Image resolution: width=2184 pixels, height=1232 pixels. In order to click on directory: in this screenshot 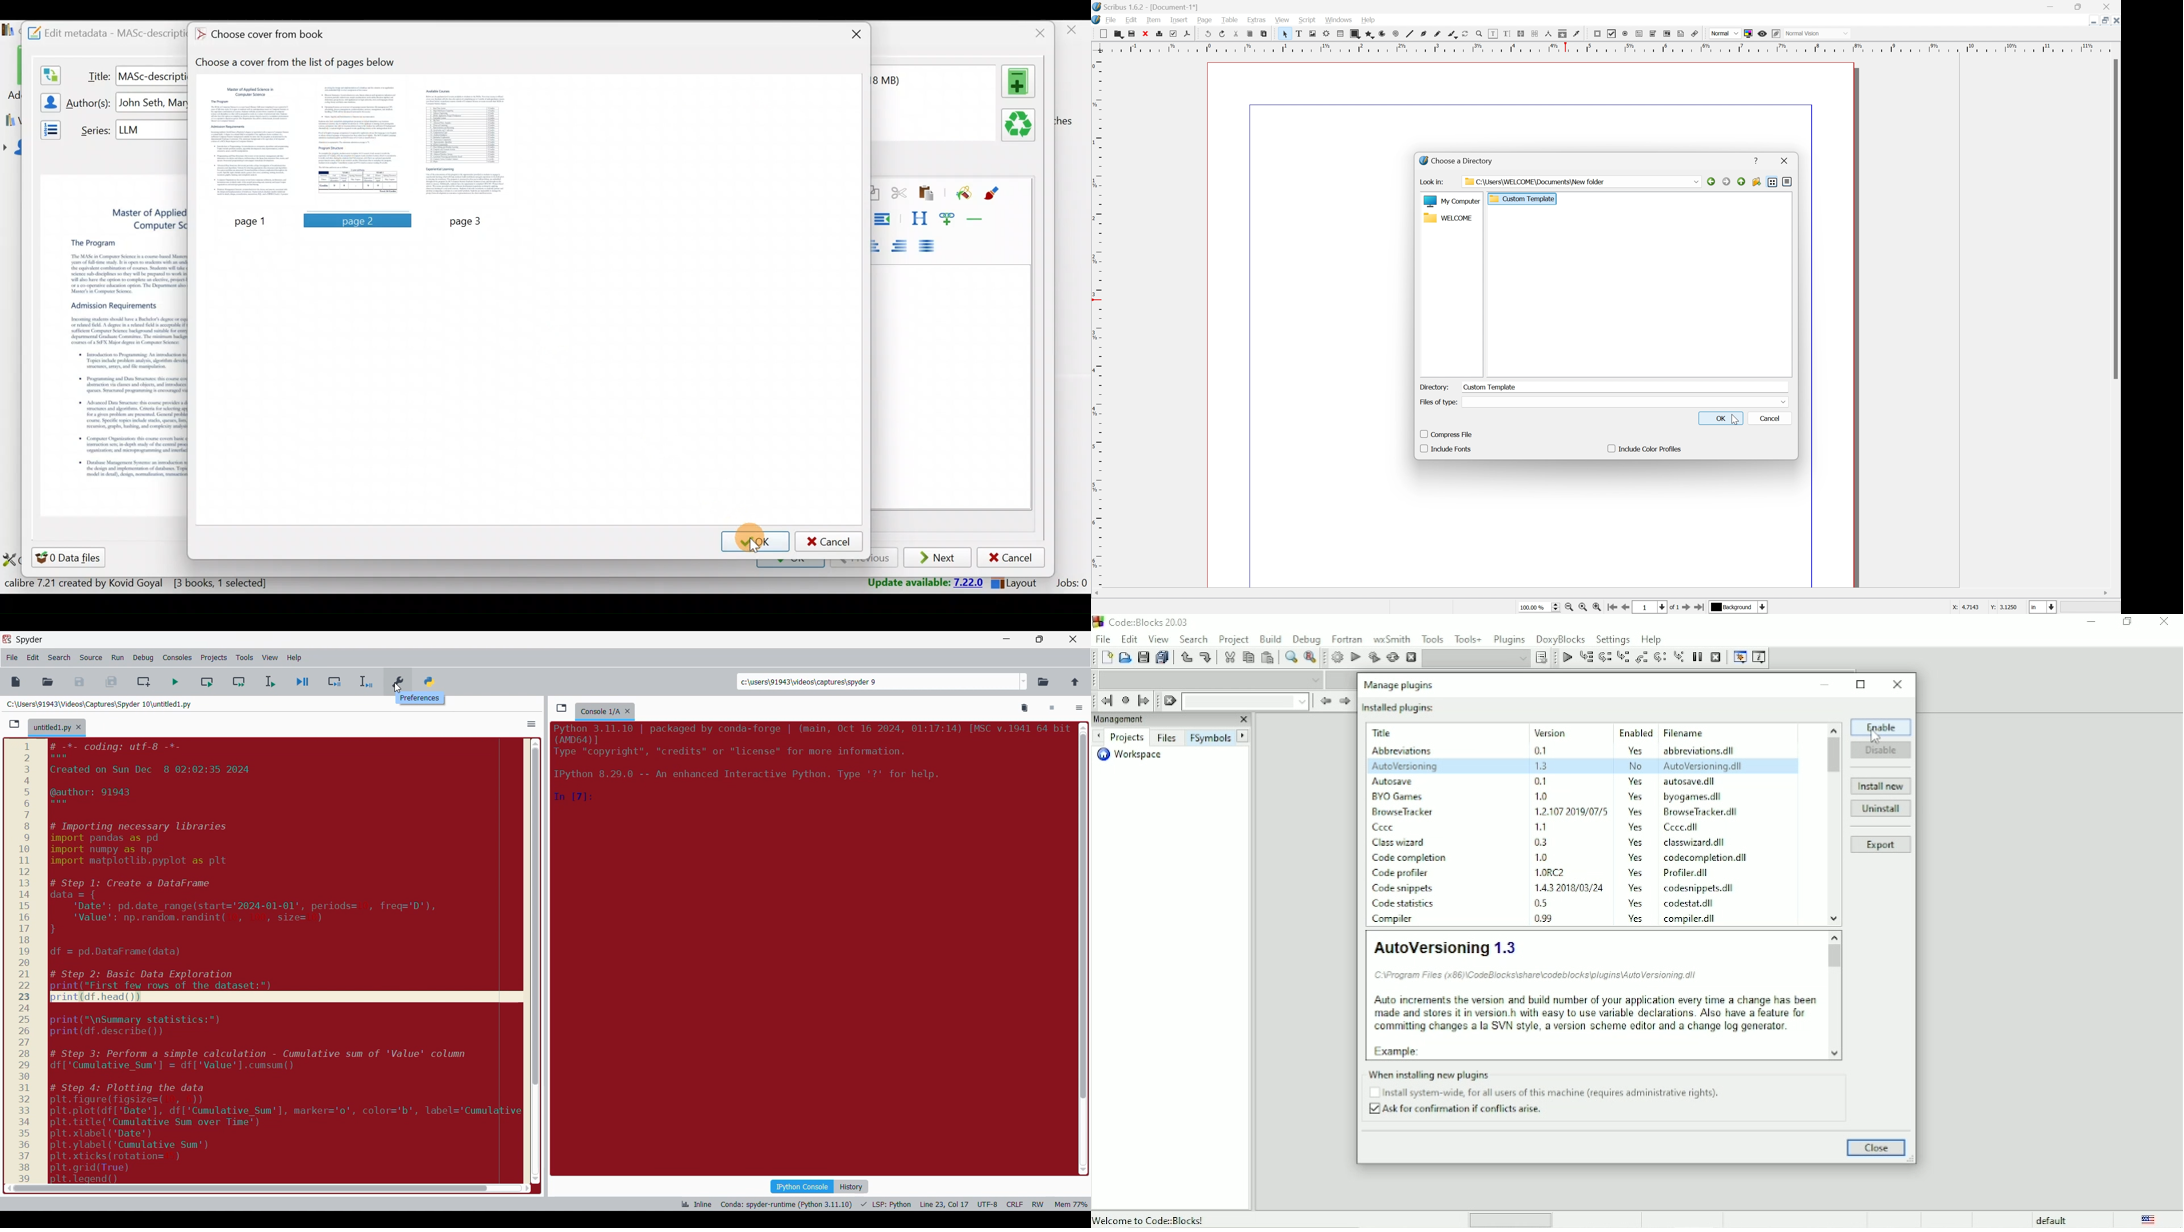, I will do `click(1436, 386)`.